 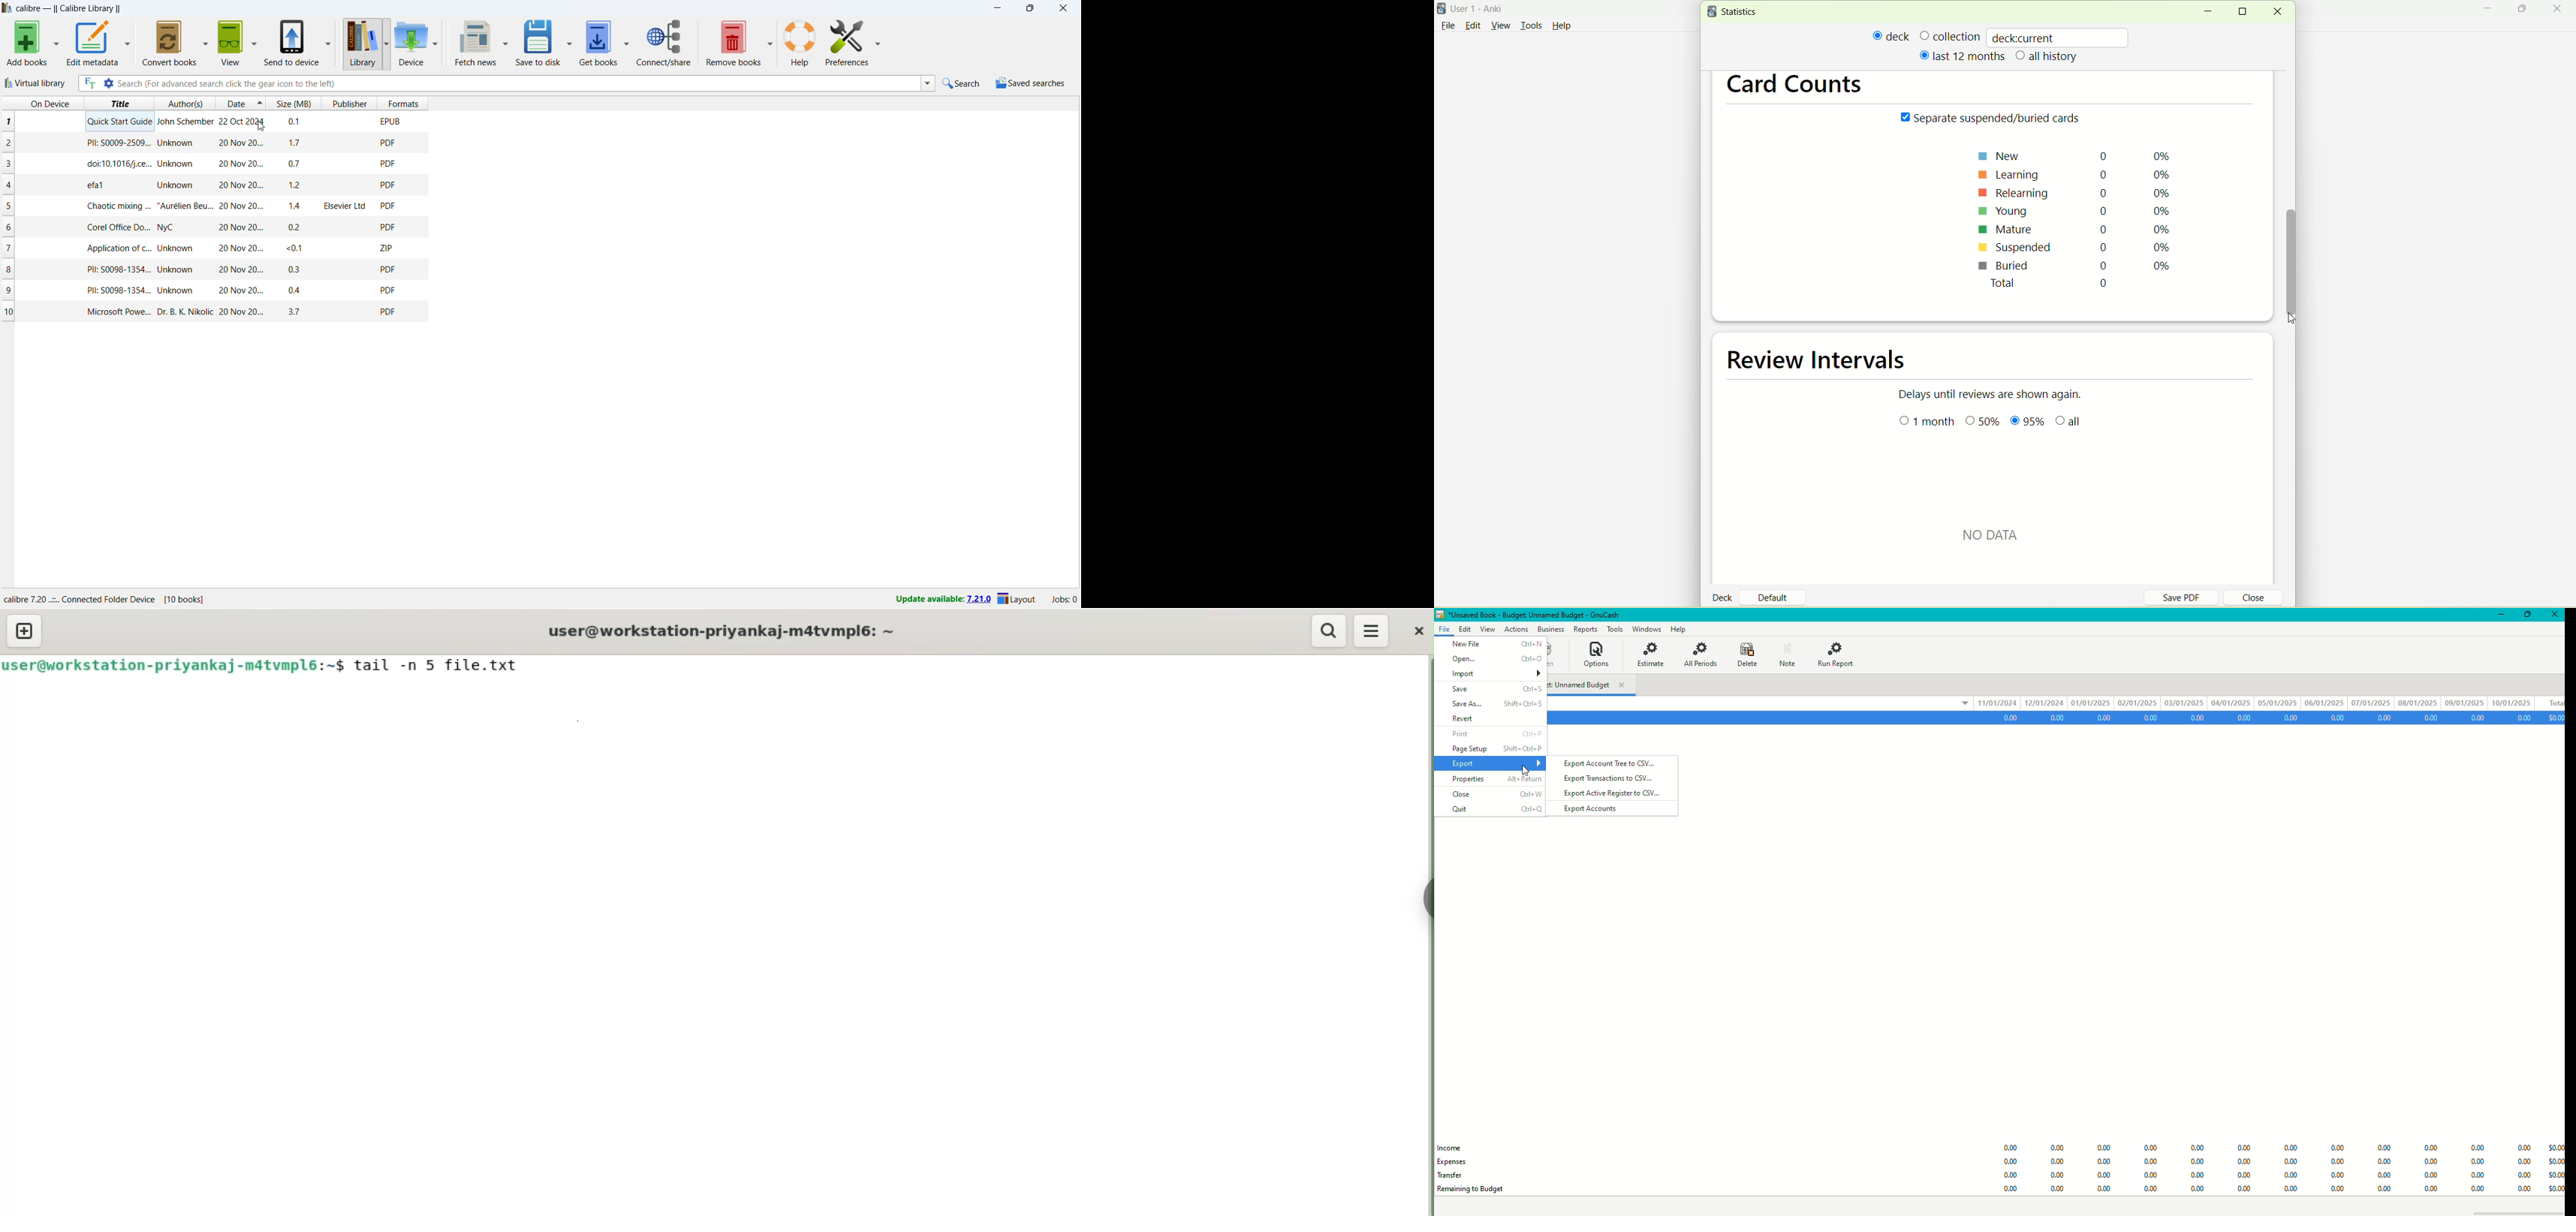 I want to click on tools, so click(x=1531, y=27).